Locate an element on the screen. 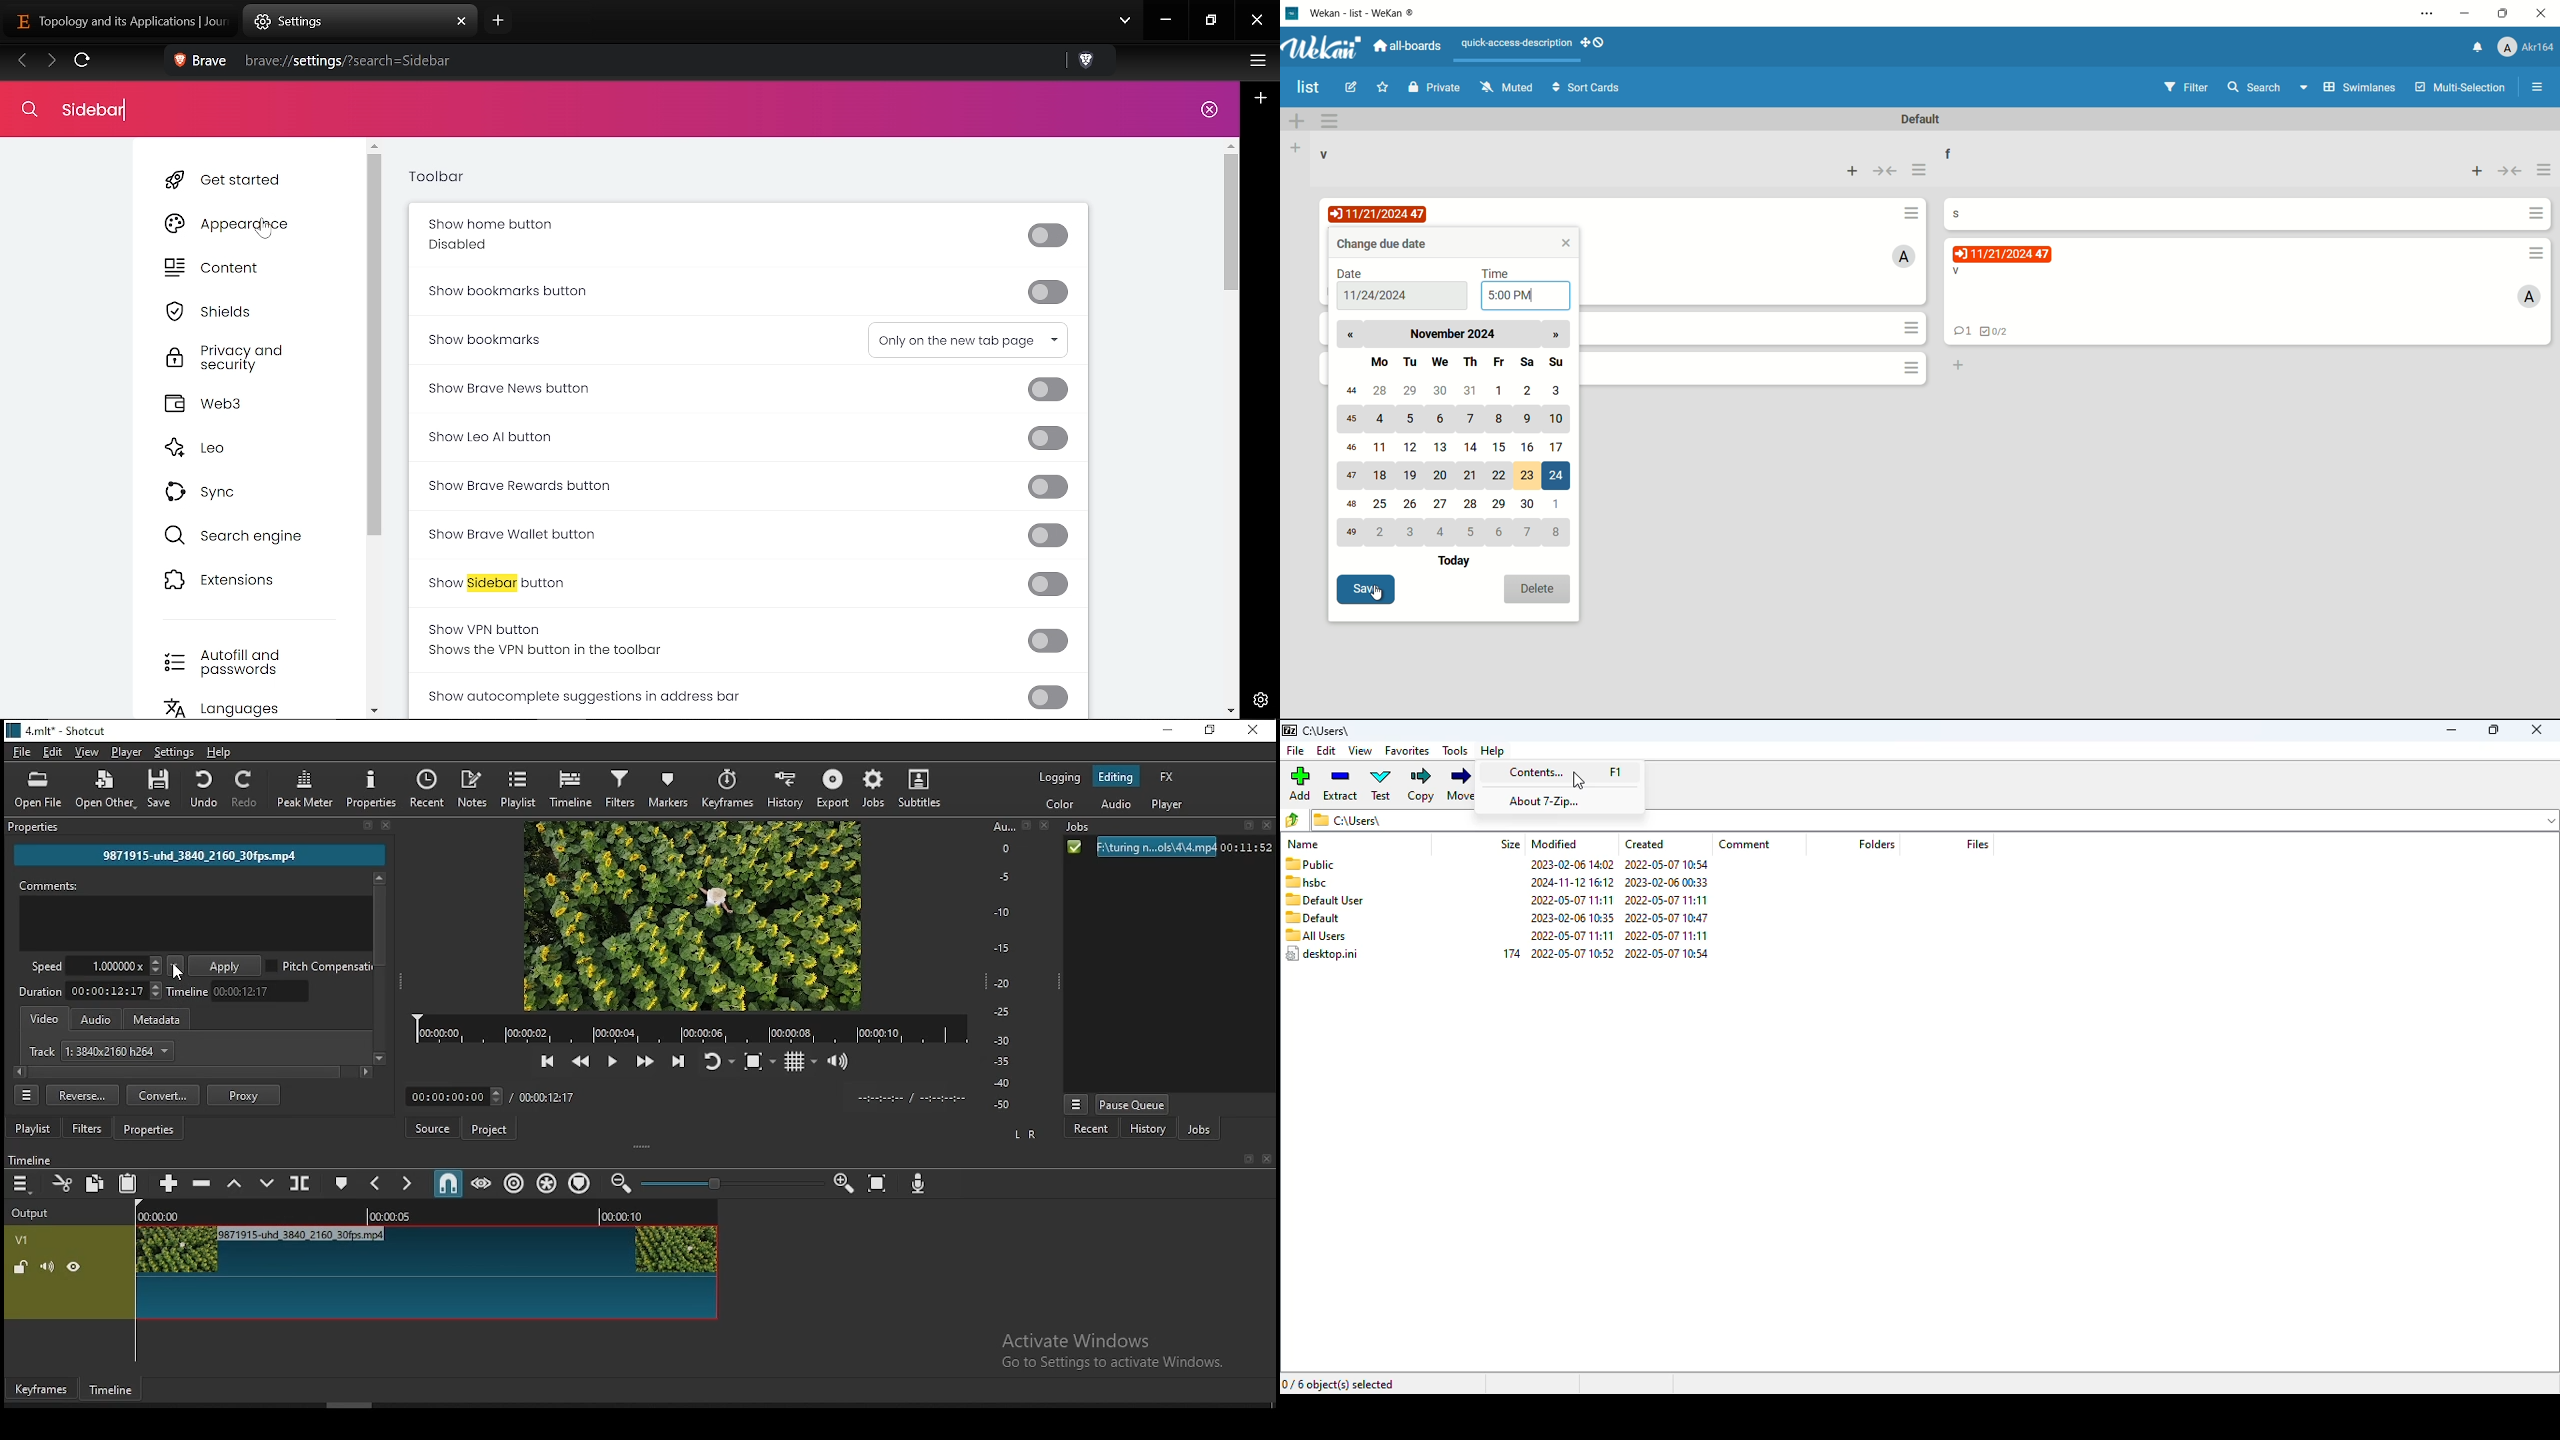 This screenshot has height=1456, width=2576. peak meter is located at coordinates (306, 788).